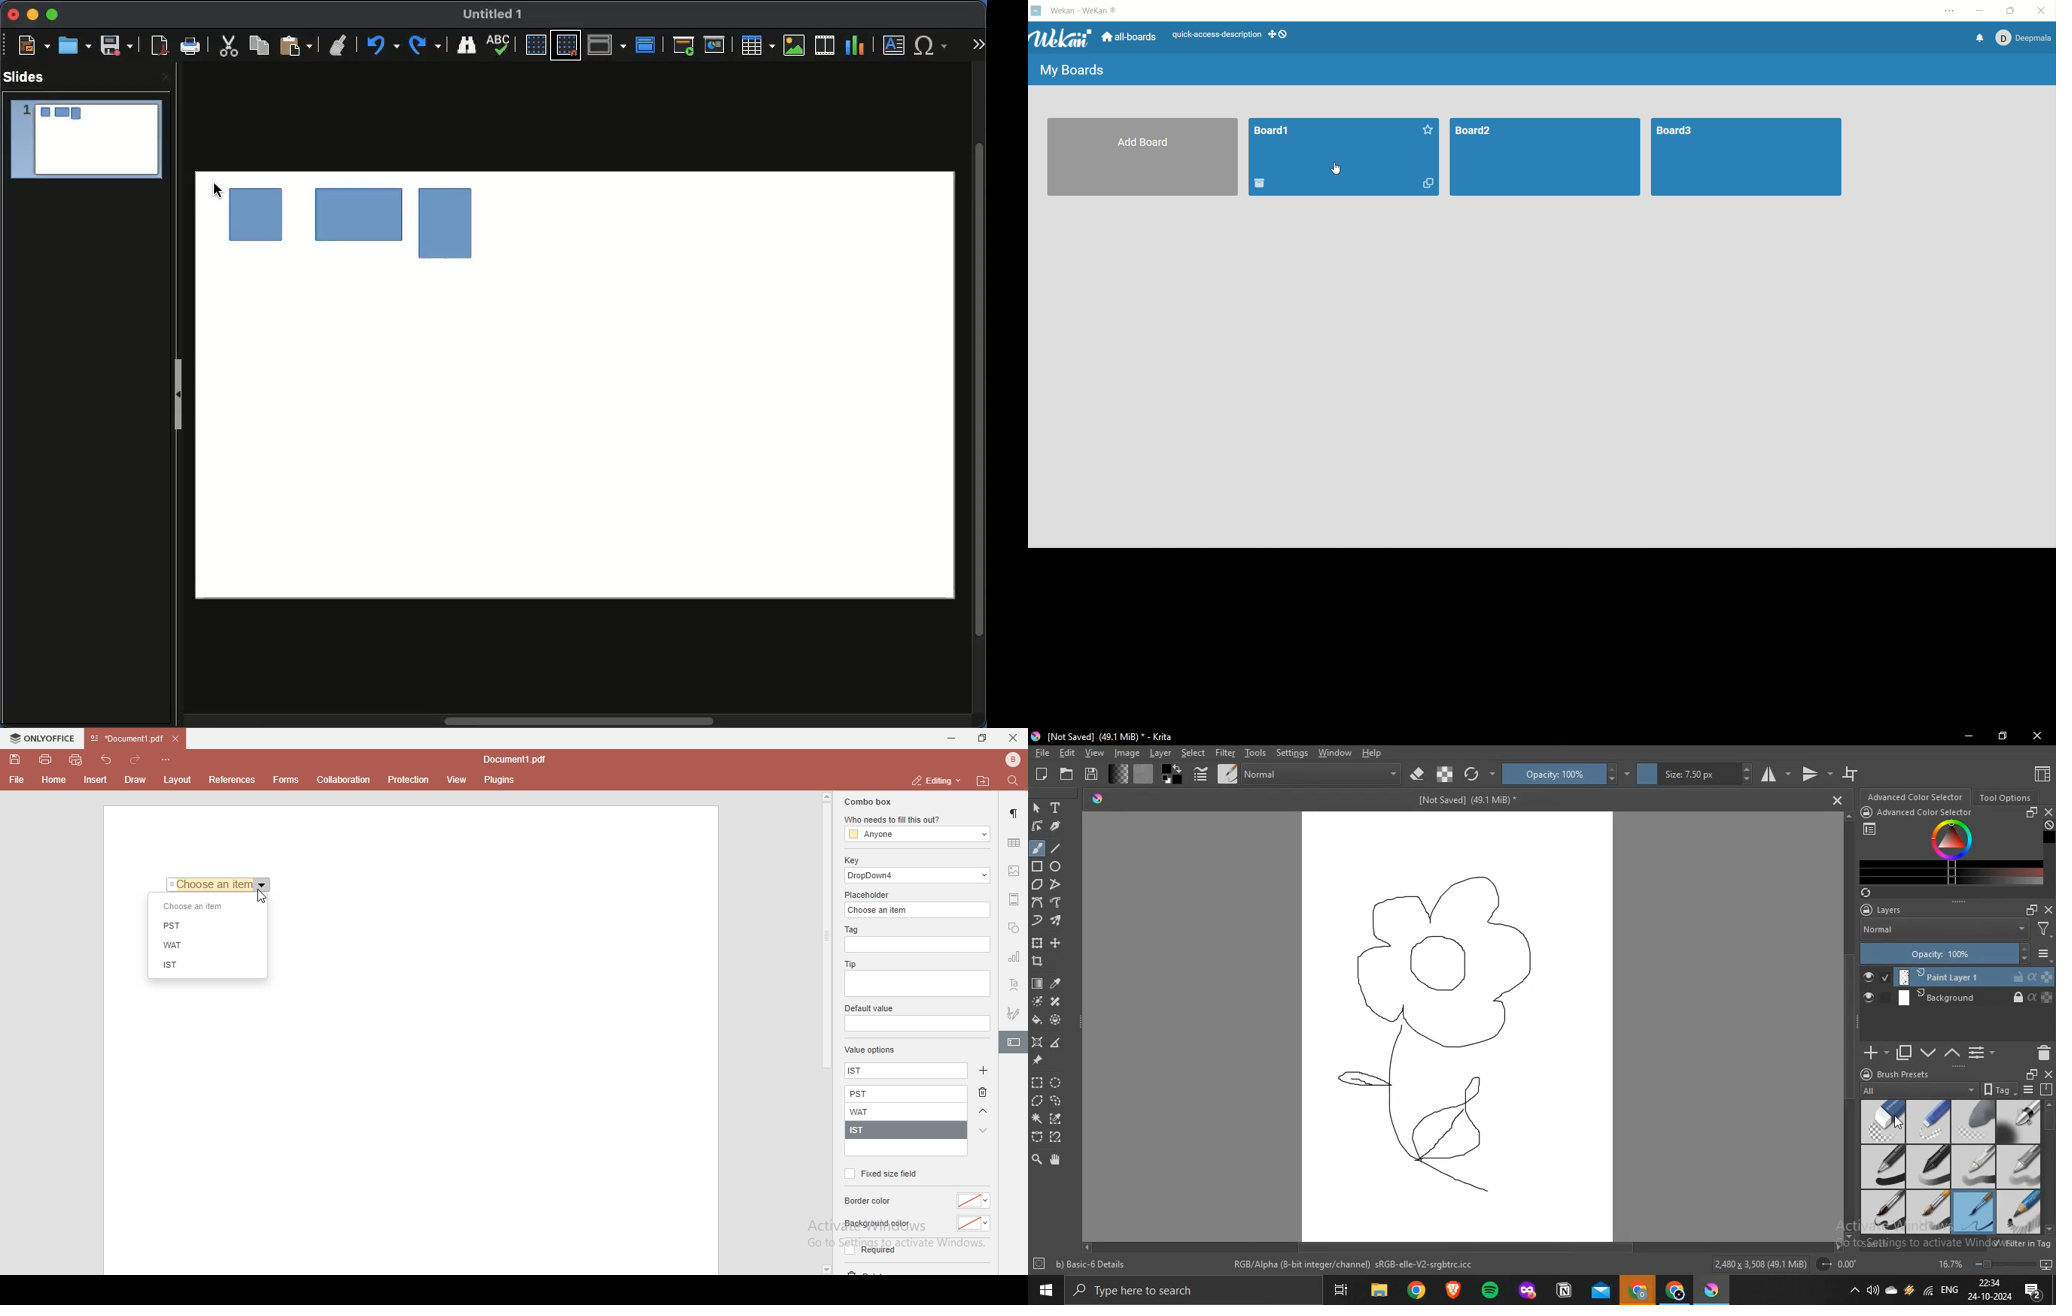  I want to click on ENG, so click(1948, 1289).